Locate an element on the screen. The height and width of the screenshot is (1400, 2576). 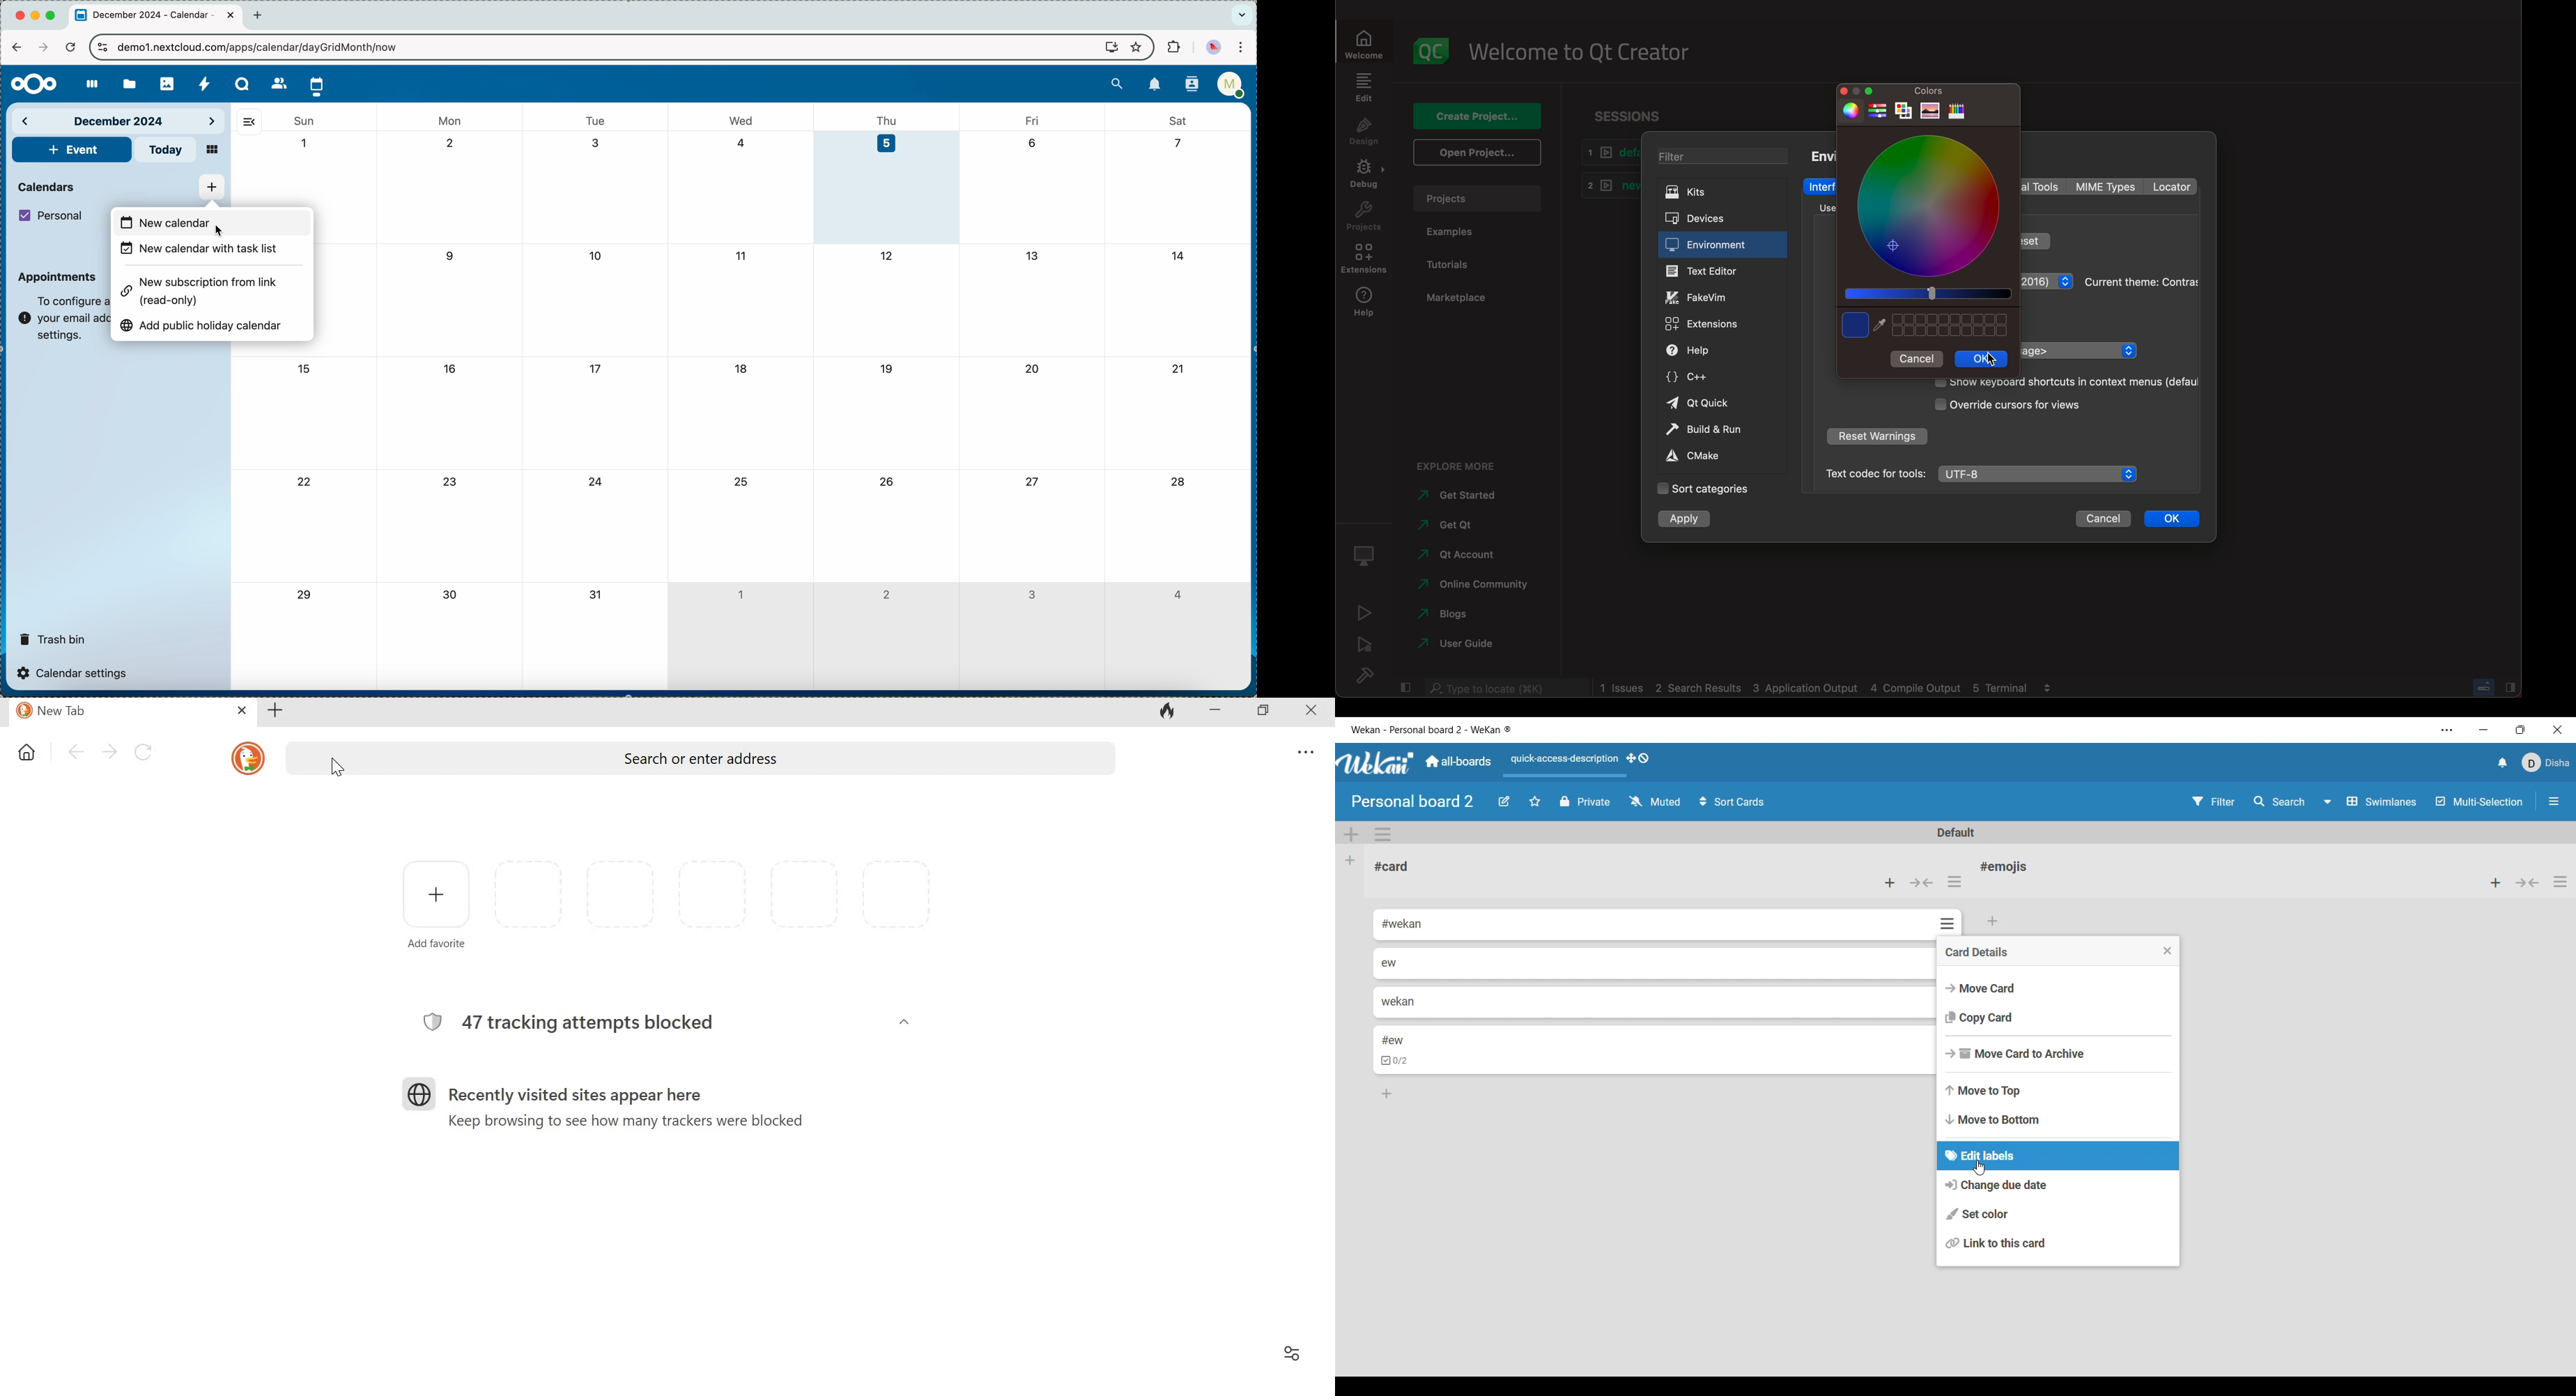
navigate back is located at coordinates (16, 47).